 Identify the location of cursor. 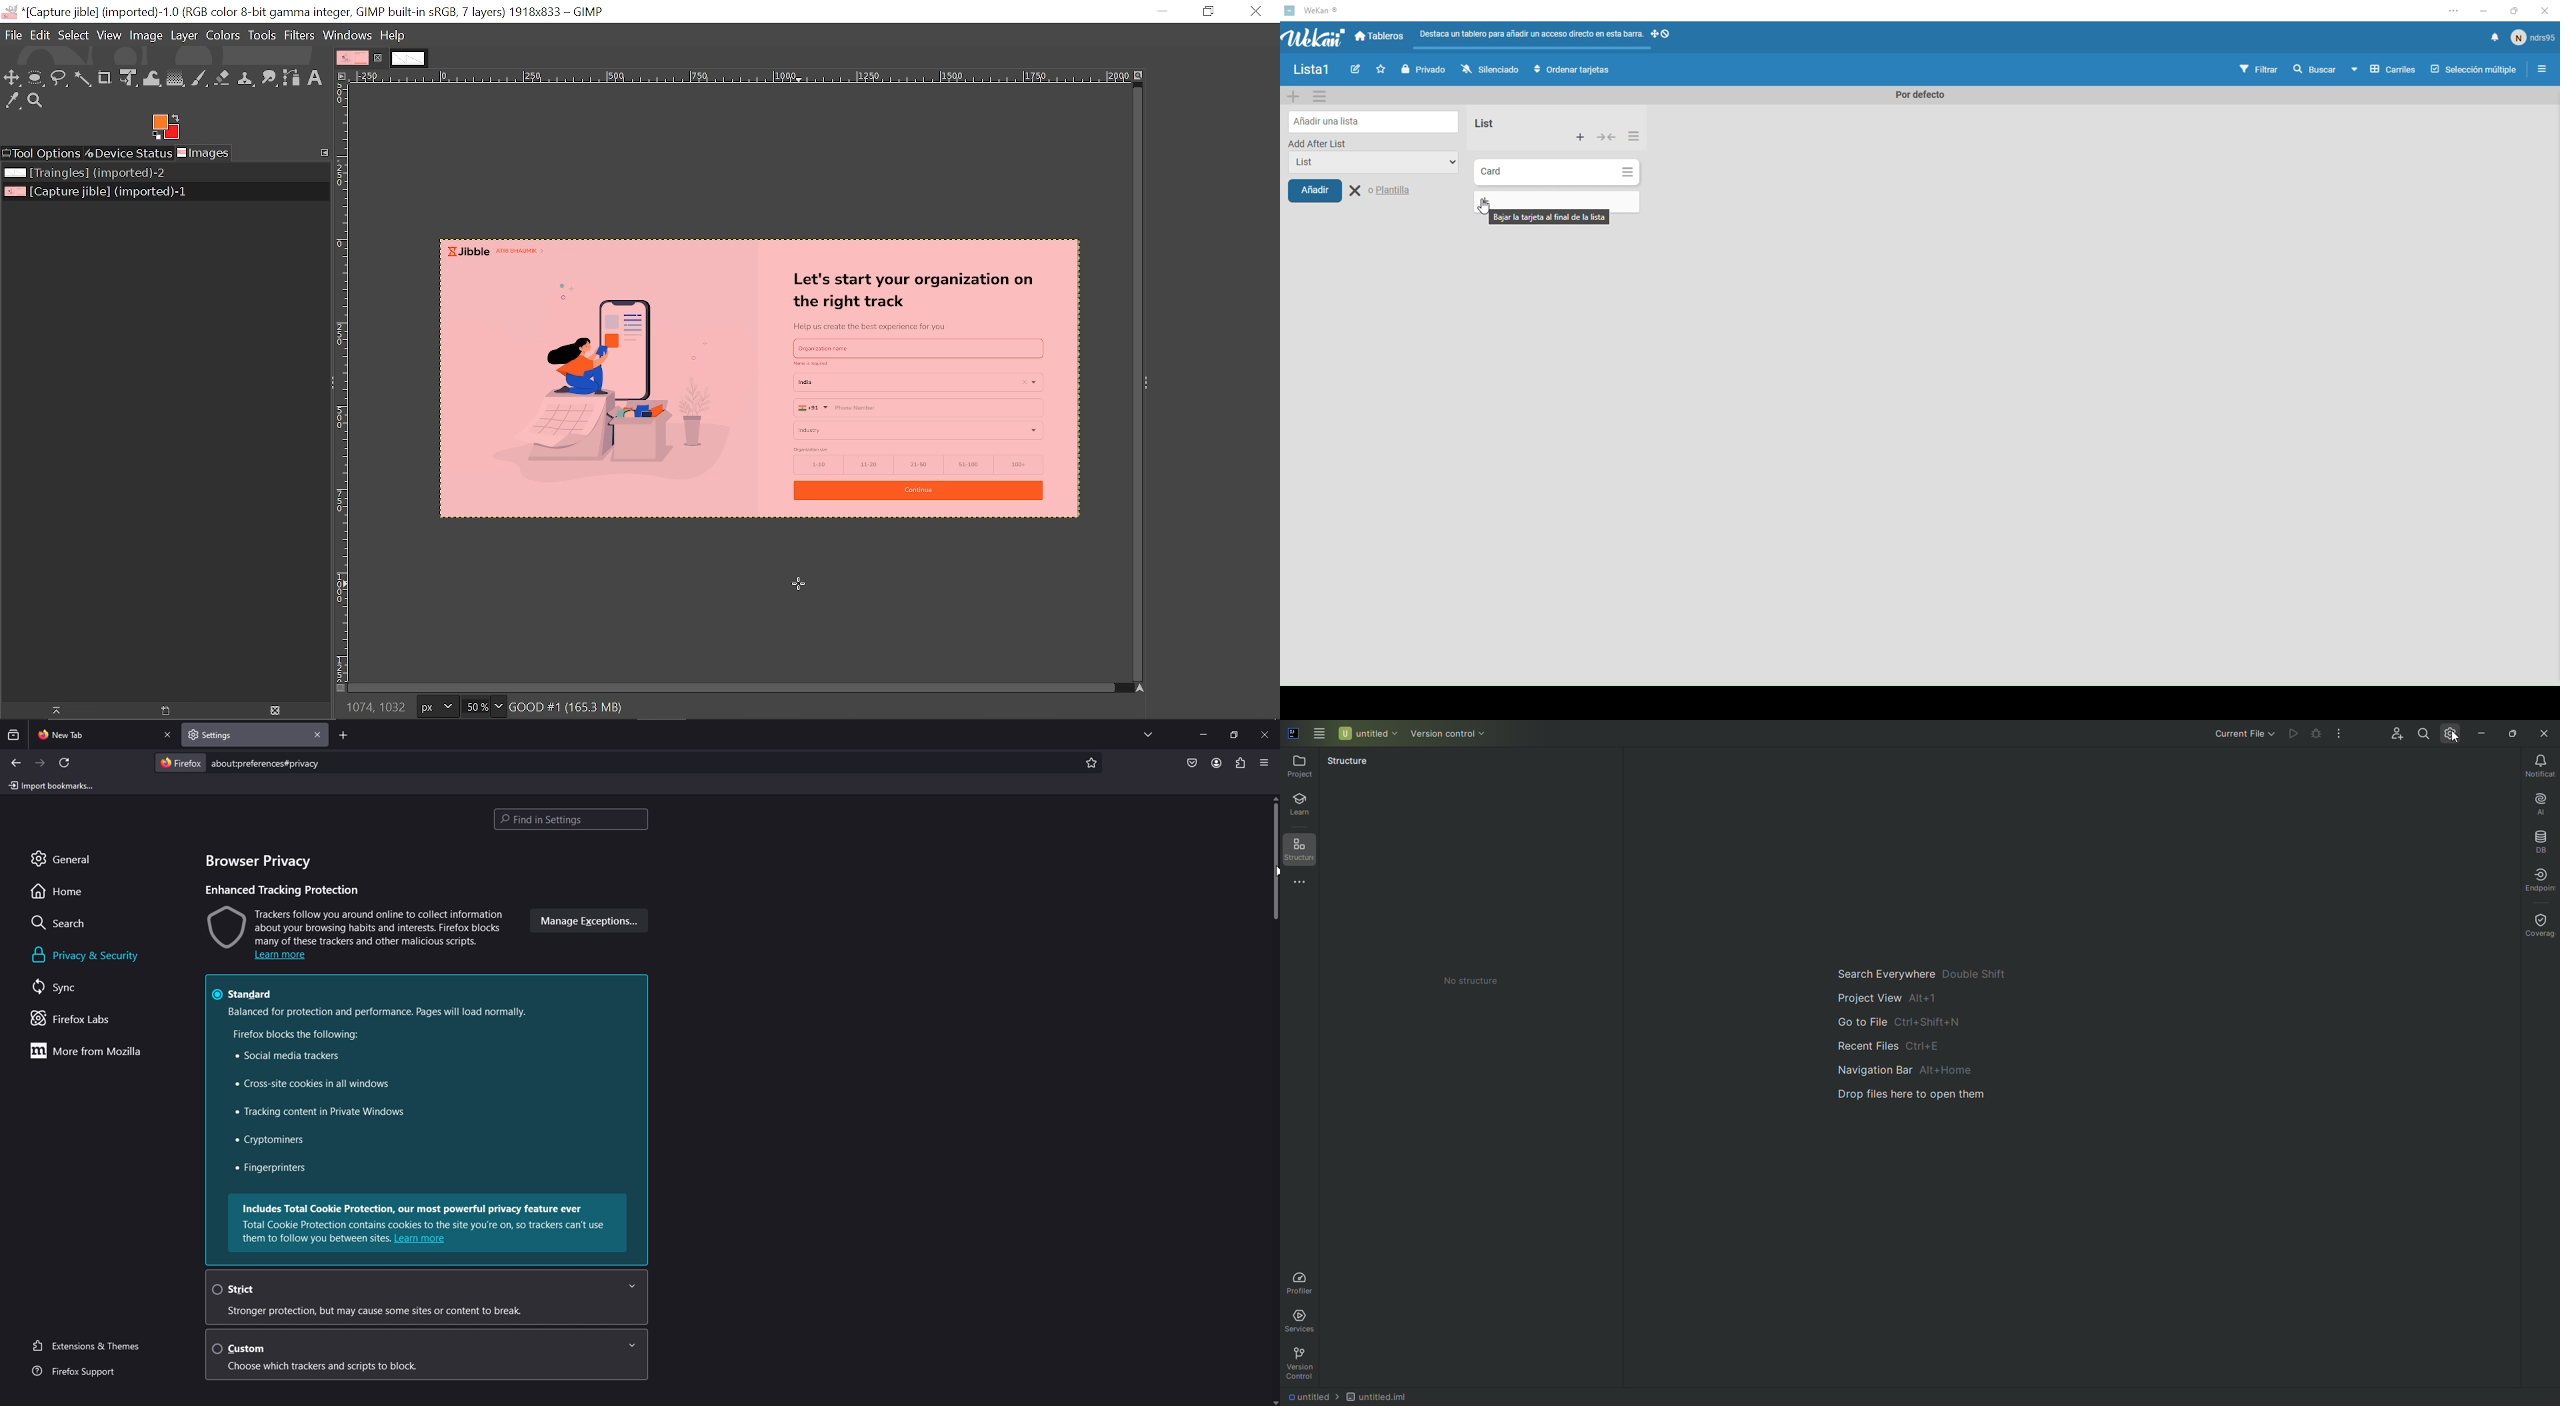
(1272, 871).